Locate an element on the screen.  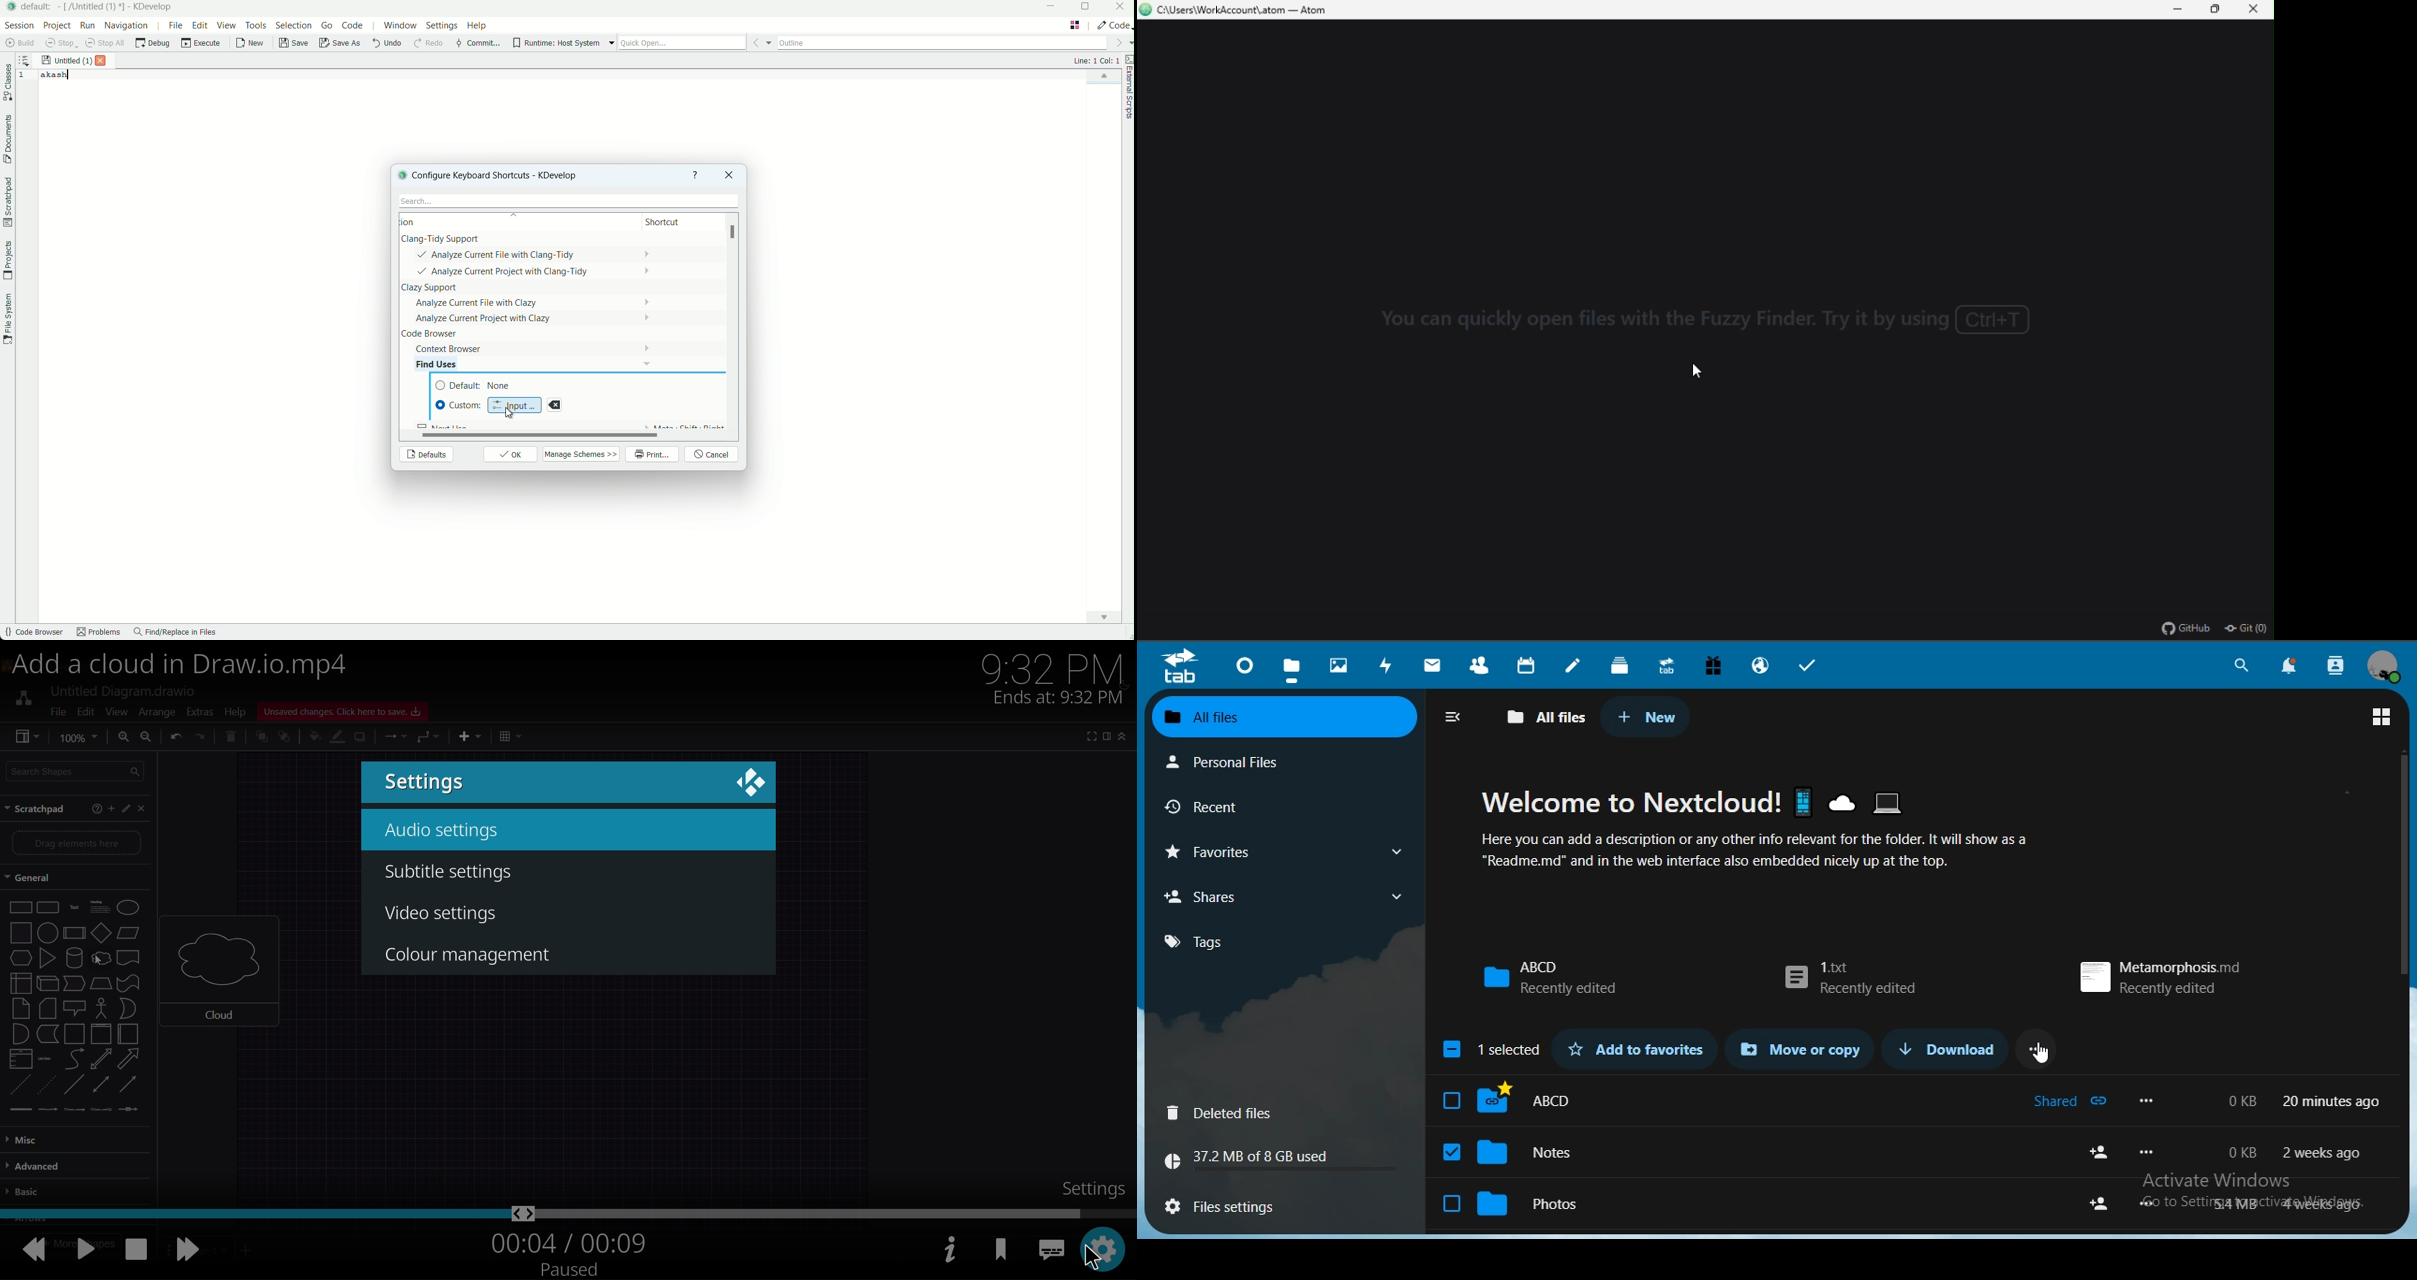
more options is located at coordinates (2151, 1152).